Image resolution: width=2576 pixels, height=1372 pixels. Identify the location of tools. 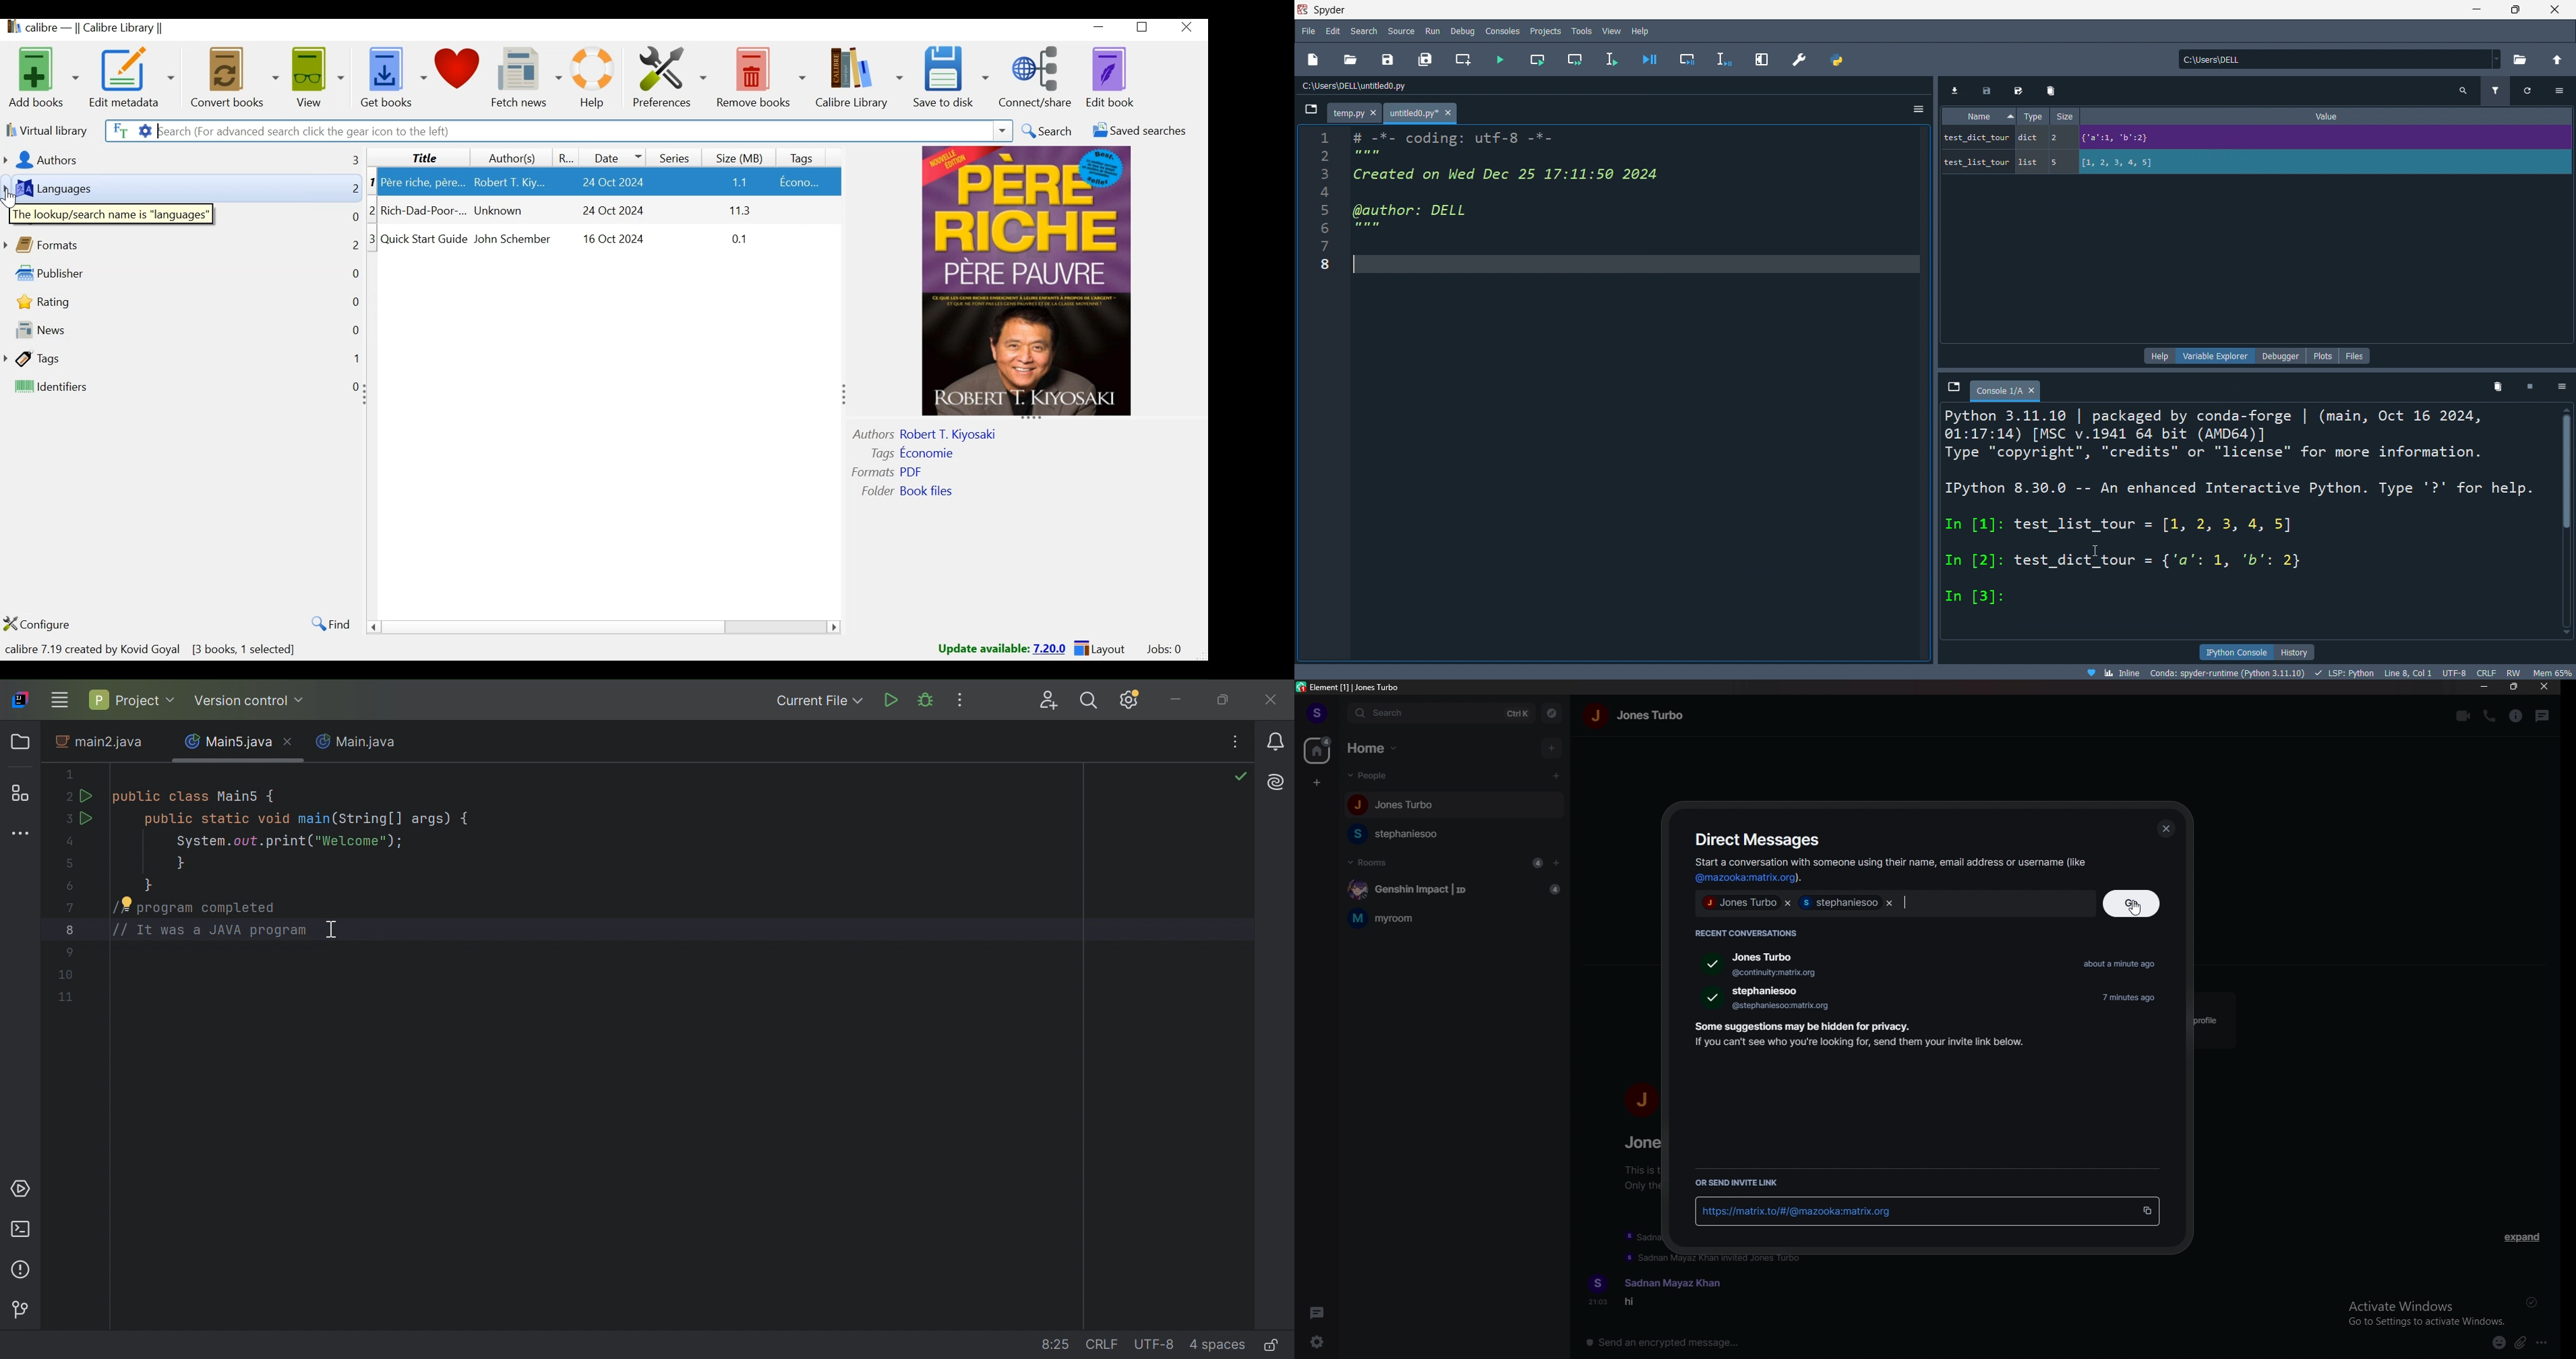
(1579, 32).